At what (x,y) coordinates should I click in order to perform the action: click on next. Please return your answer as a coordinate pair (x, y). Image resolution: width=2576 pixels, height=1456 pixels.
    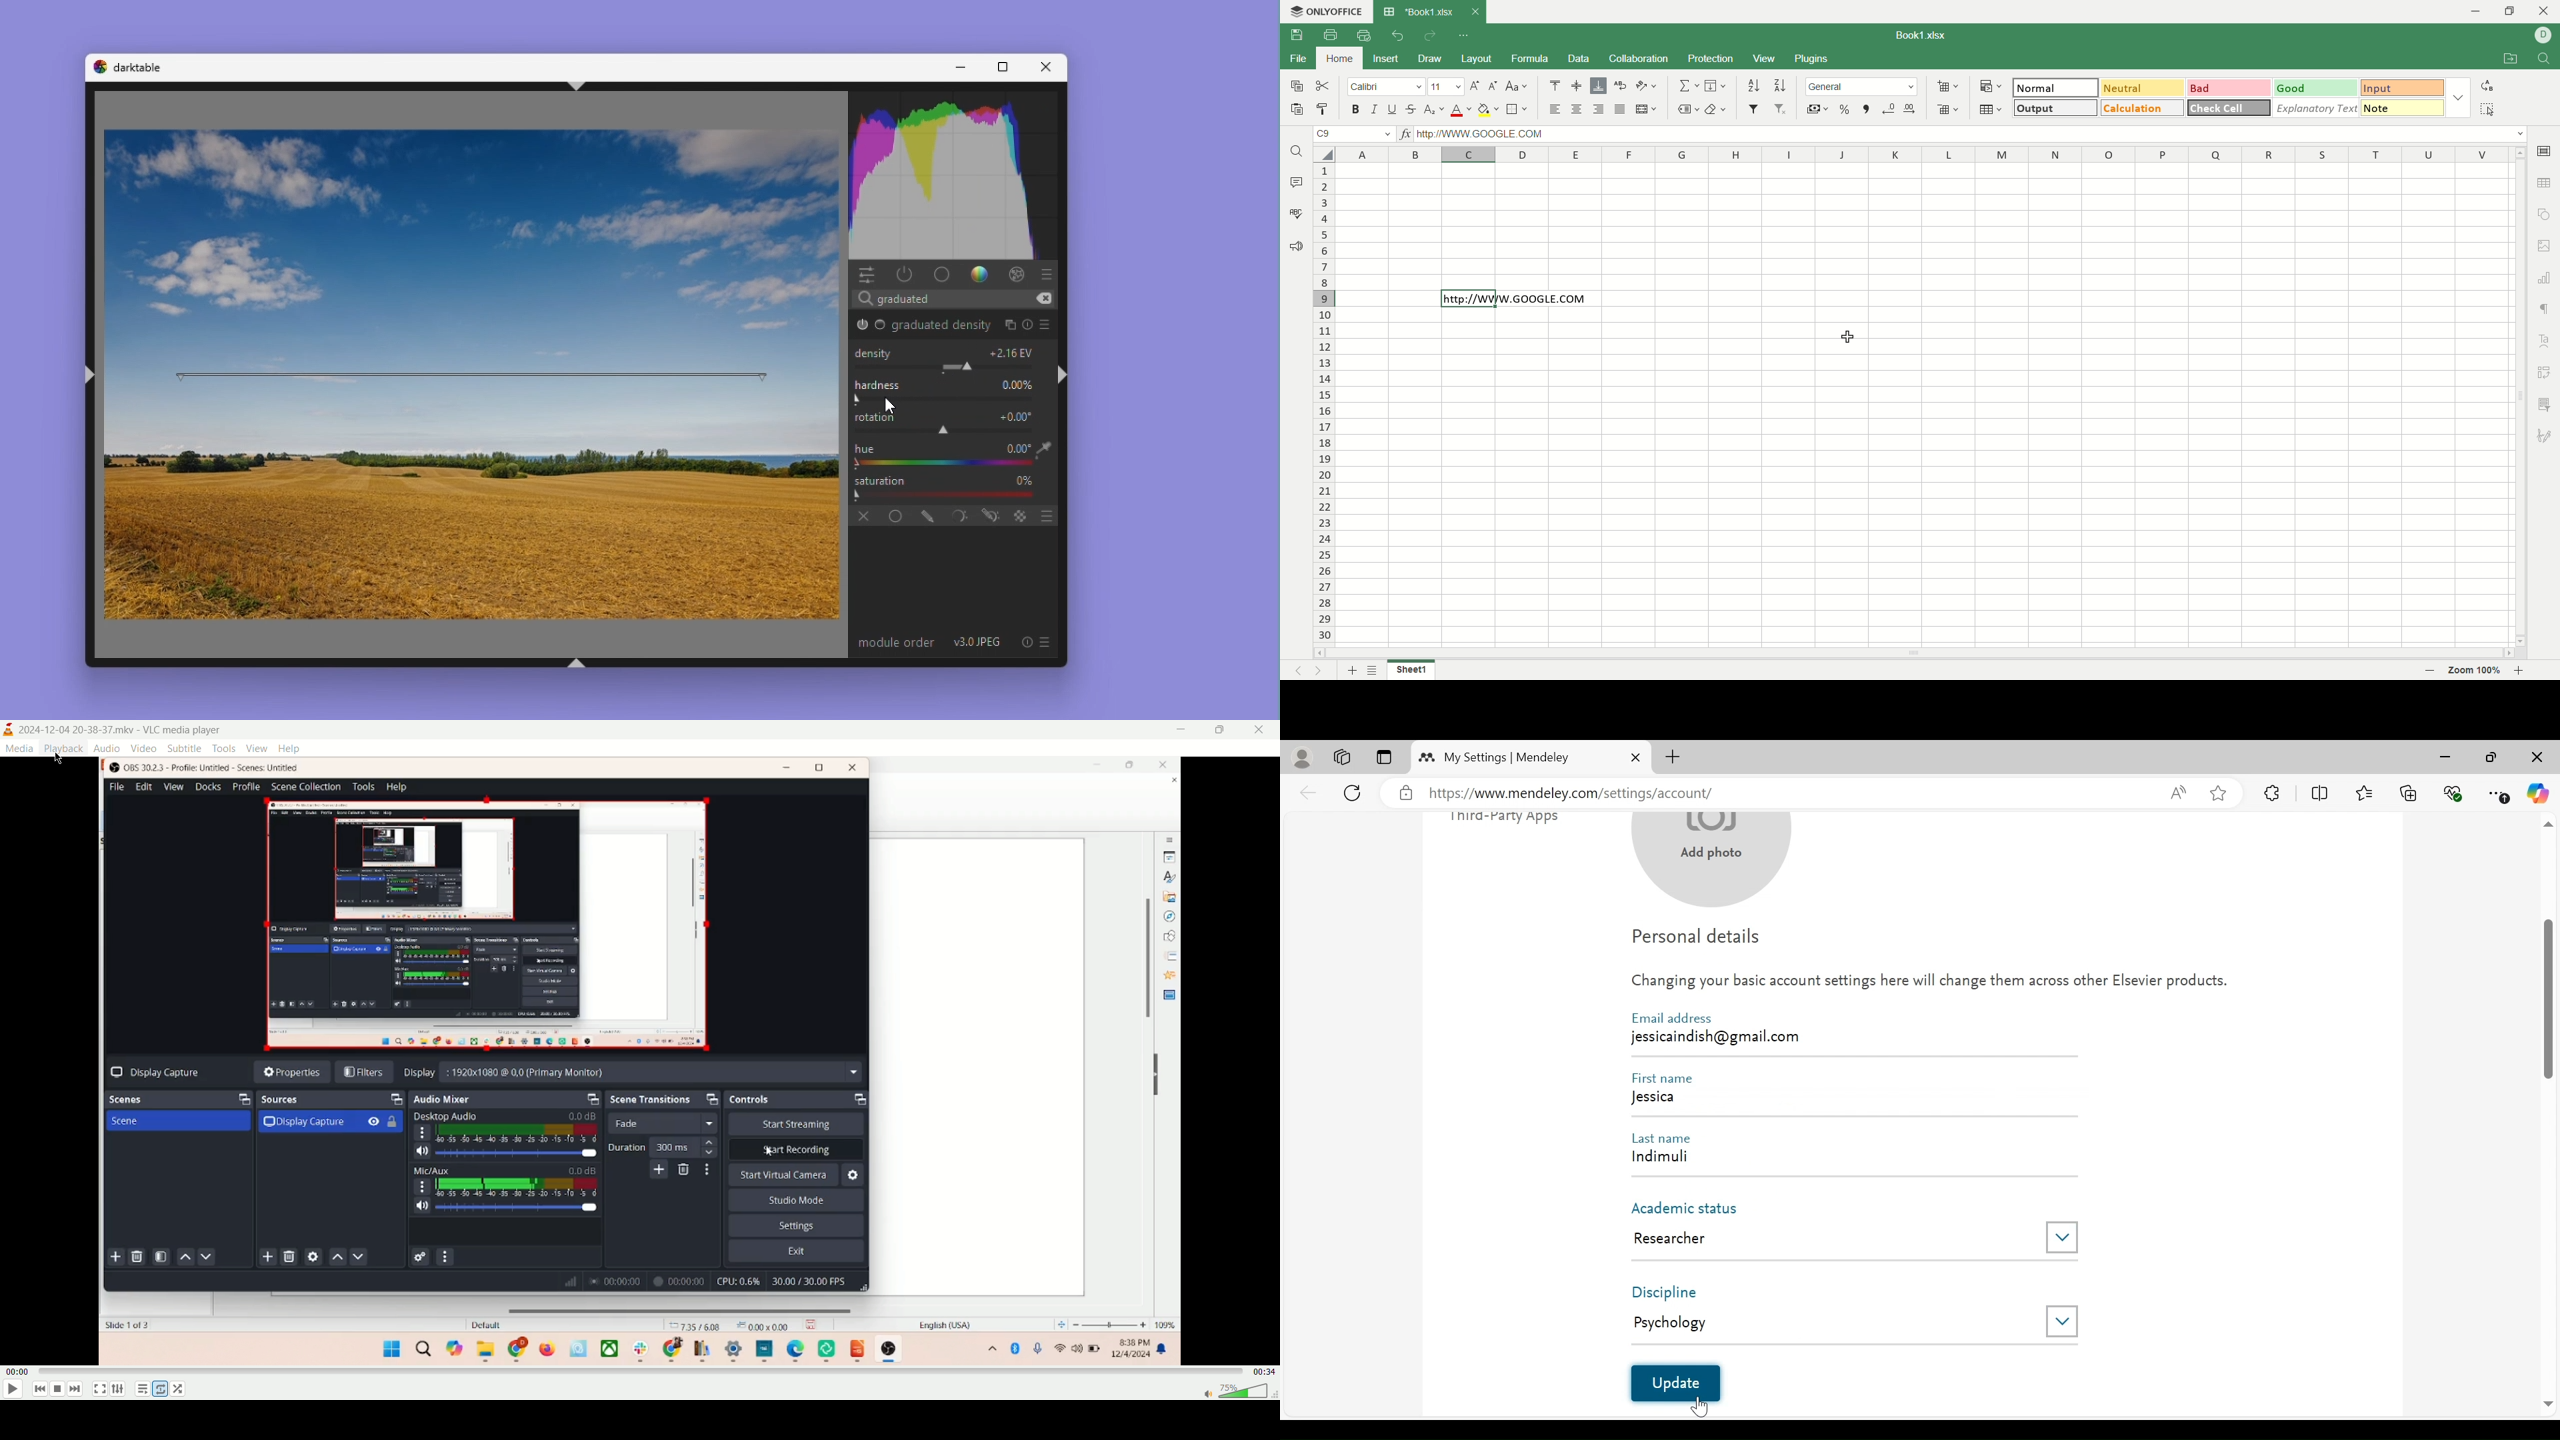
    Looking at the image, I should click on (79, 1390).